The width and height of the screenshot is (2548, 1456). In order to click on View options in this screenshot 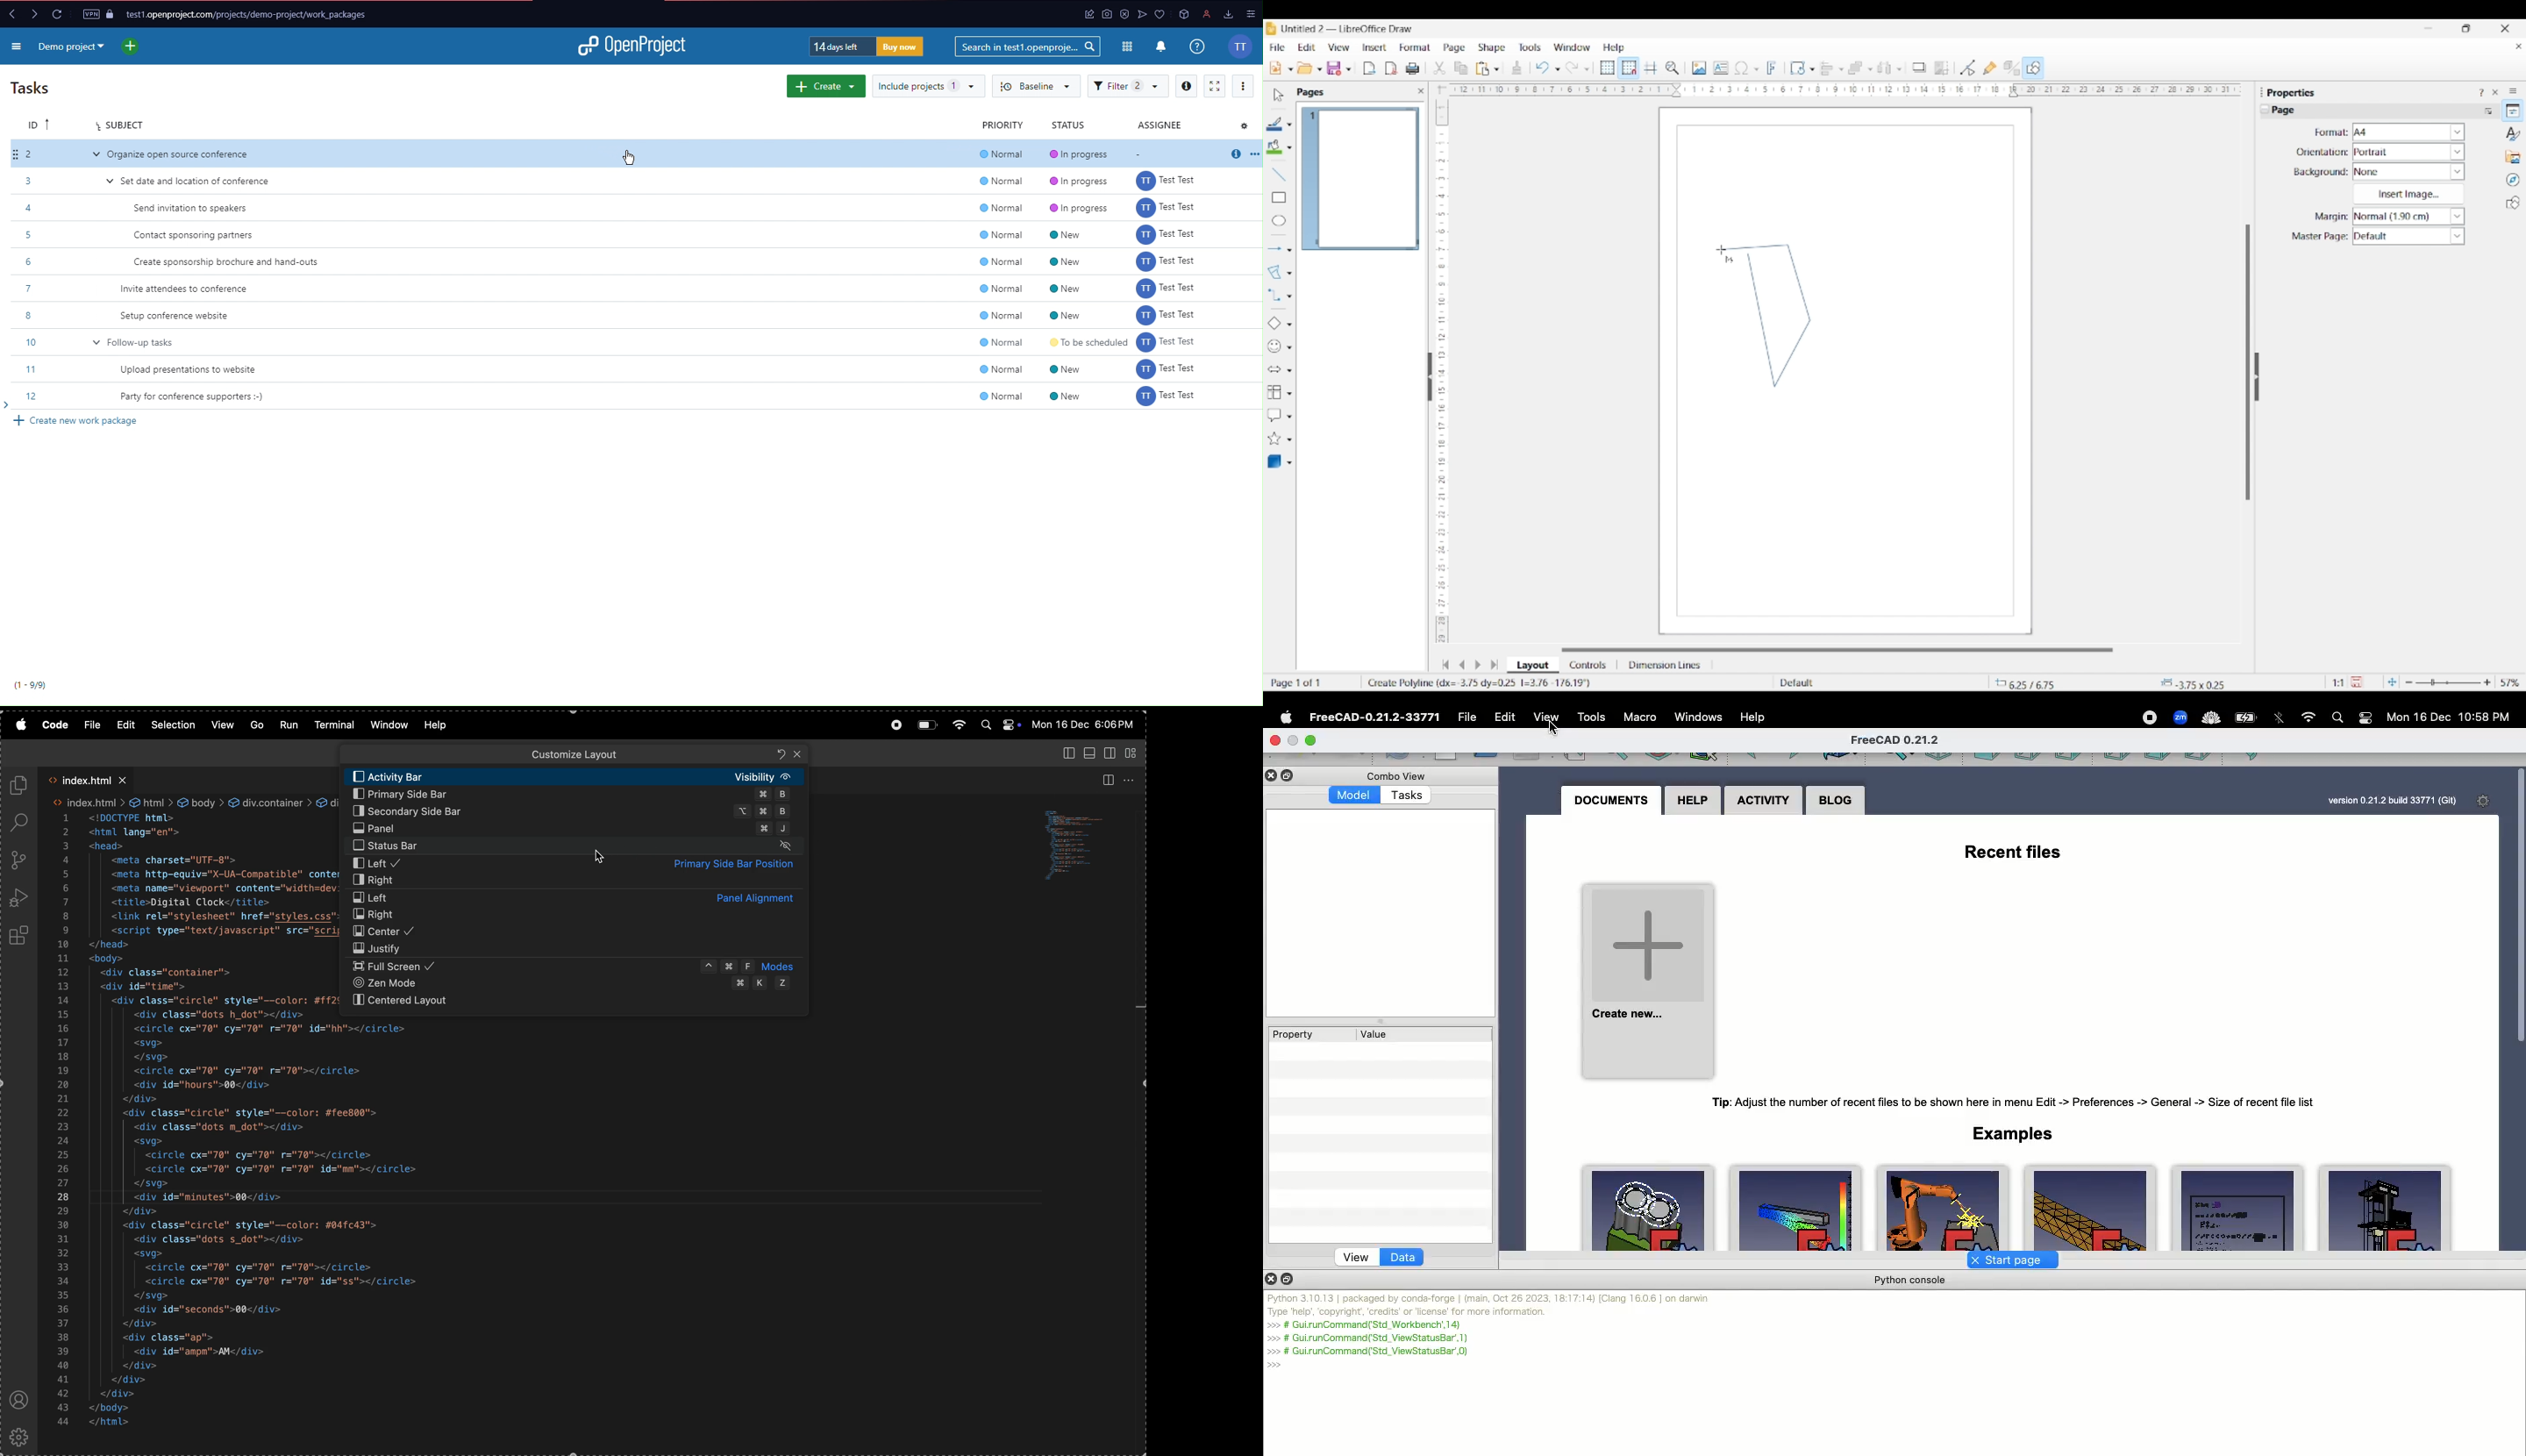, I will do `click(1338, 47)`.